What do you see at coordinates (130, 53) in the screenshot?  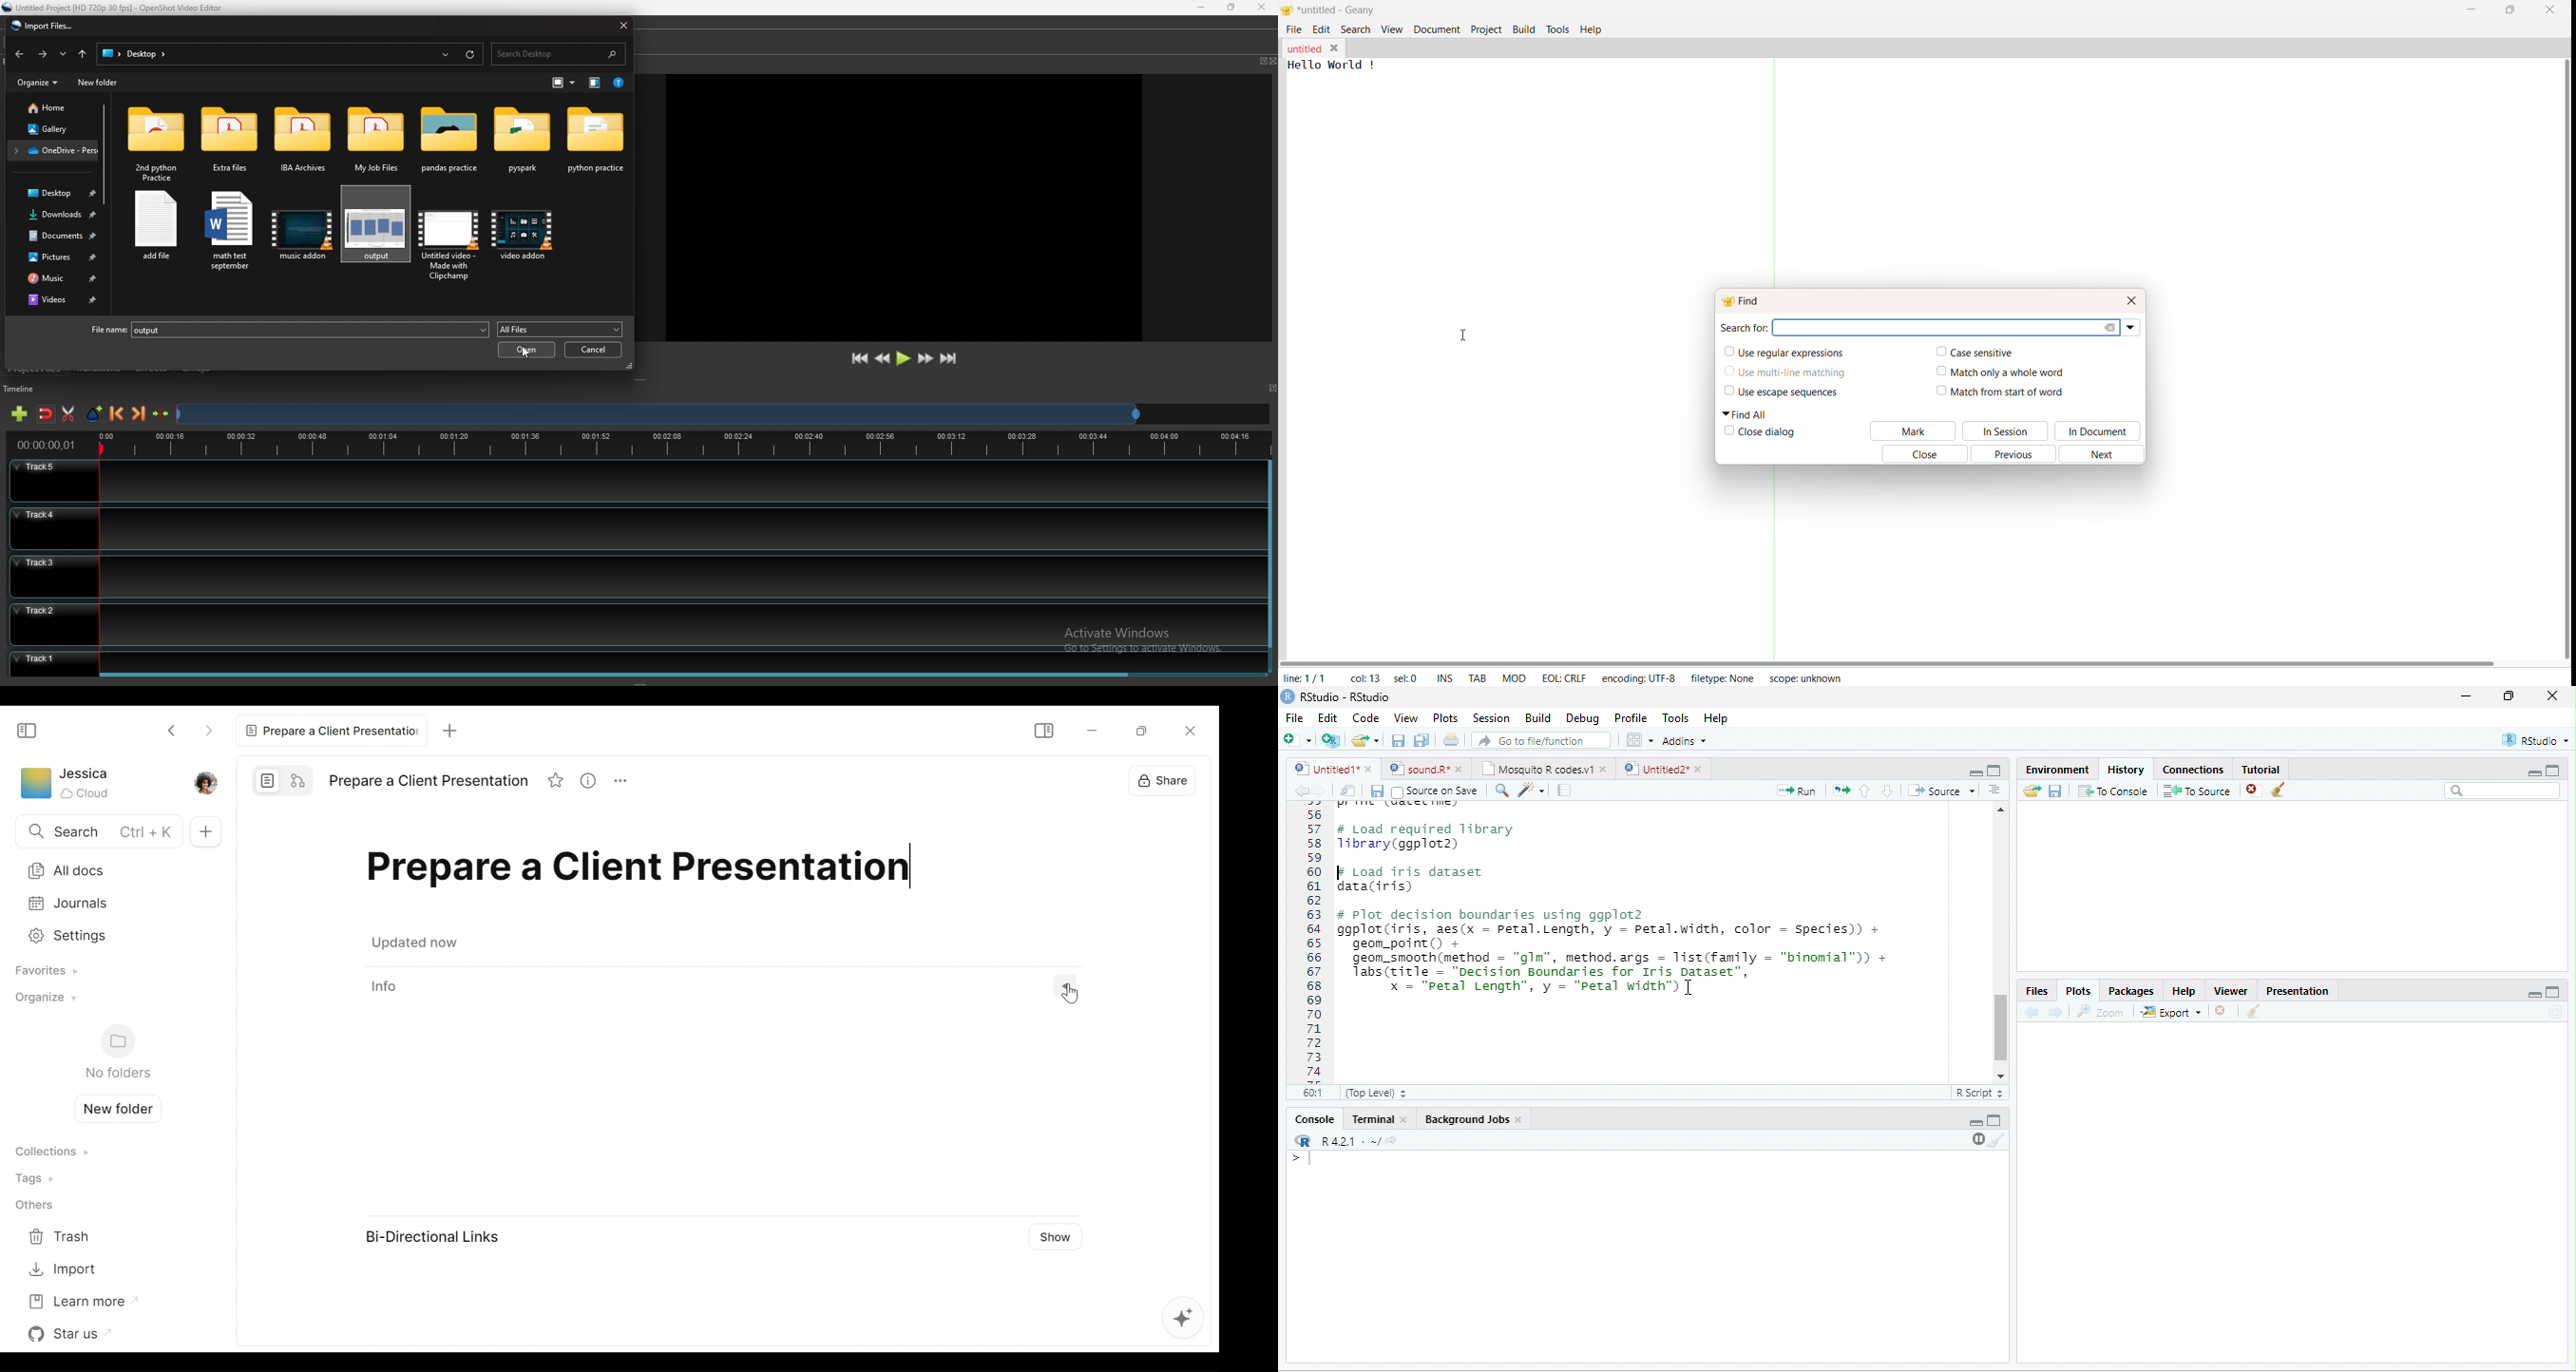 I see `desktop` at bounding box center [130, 53].